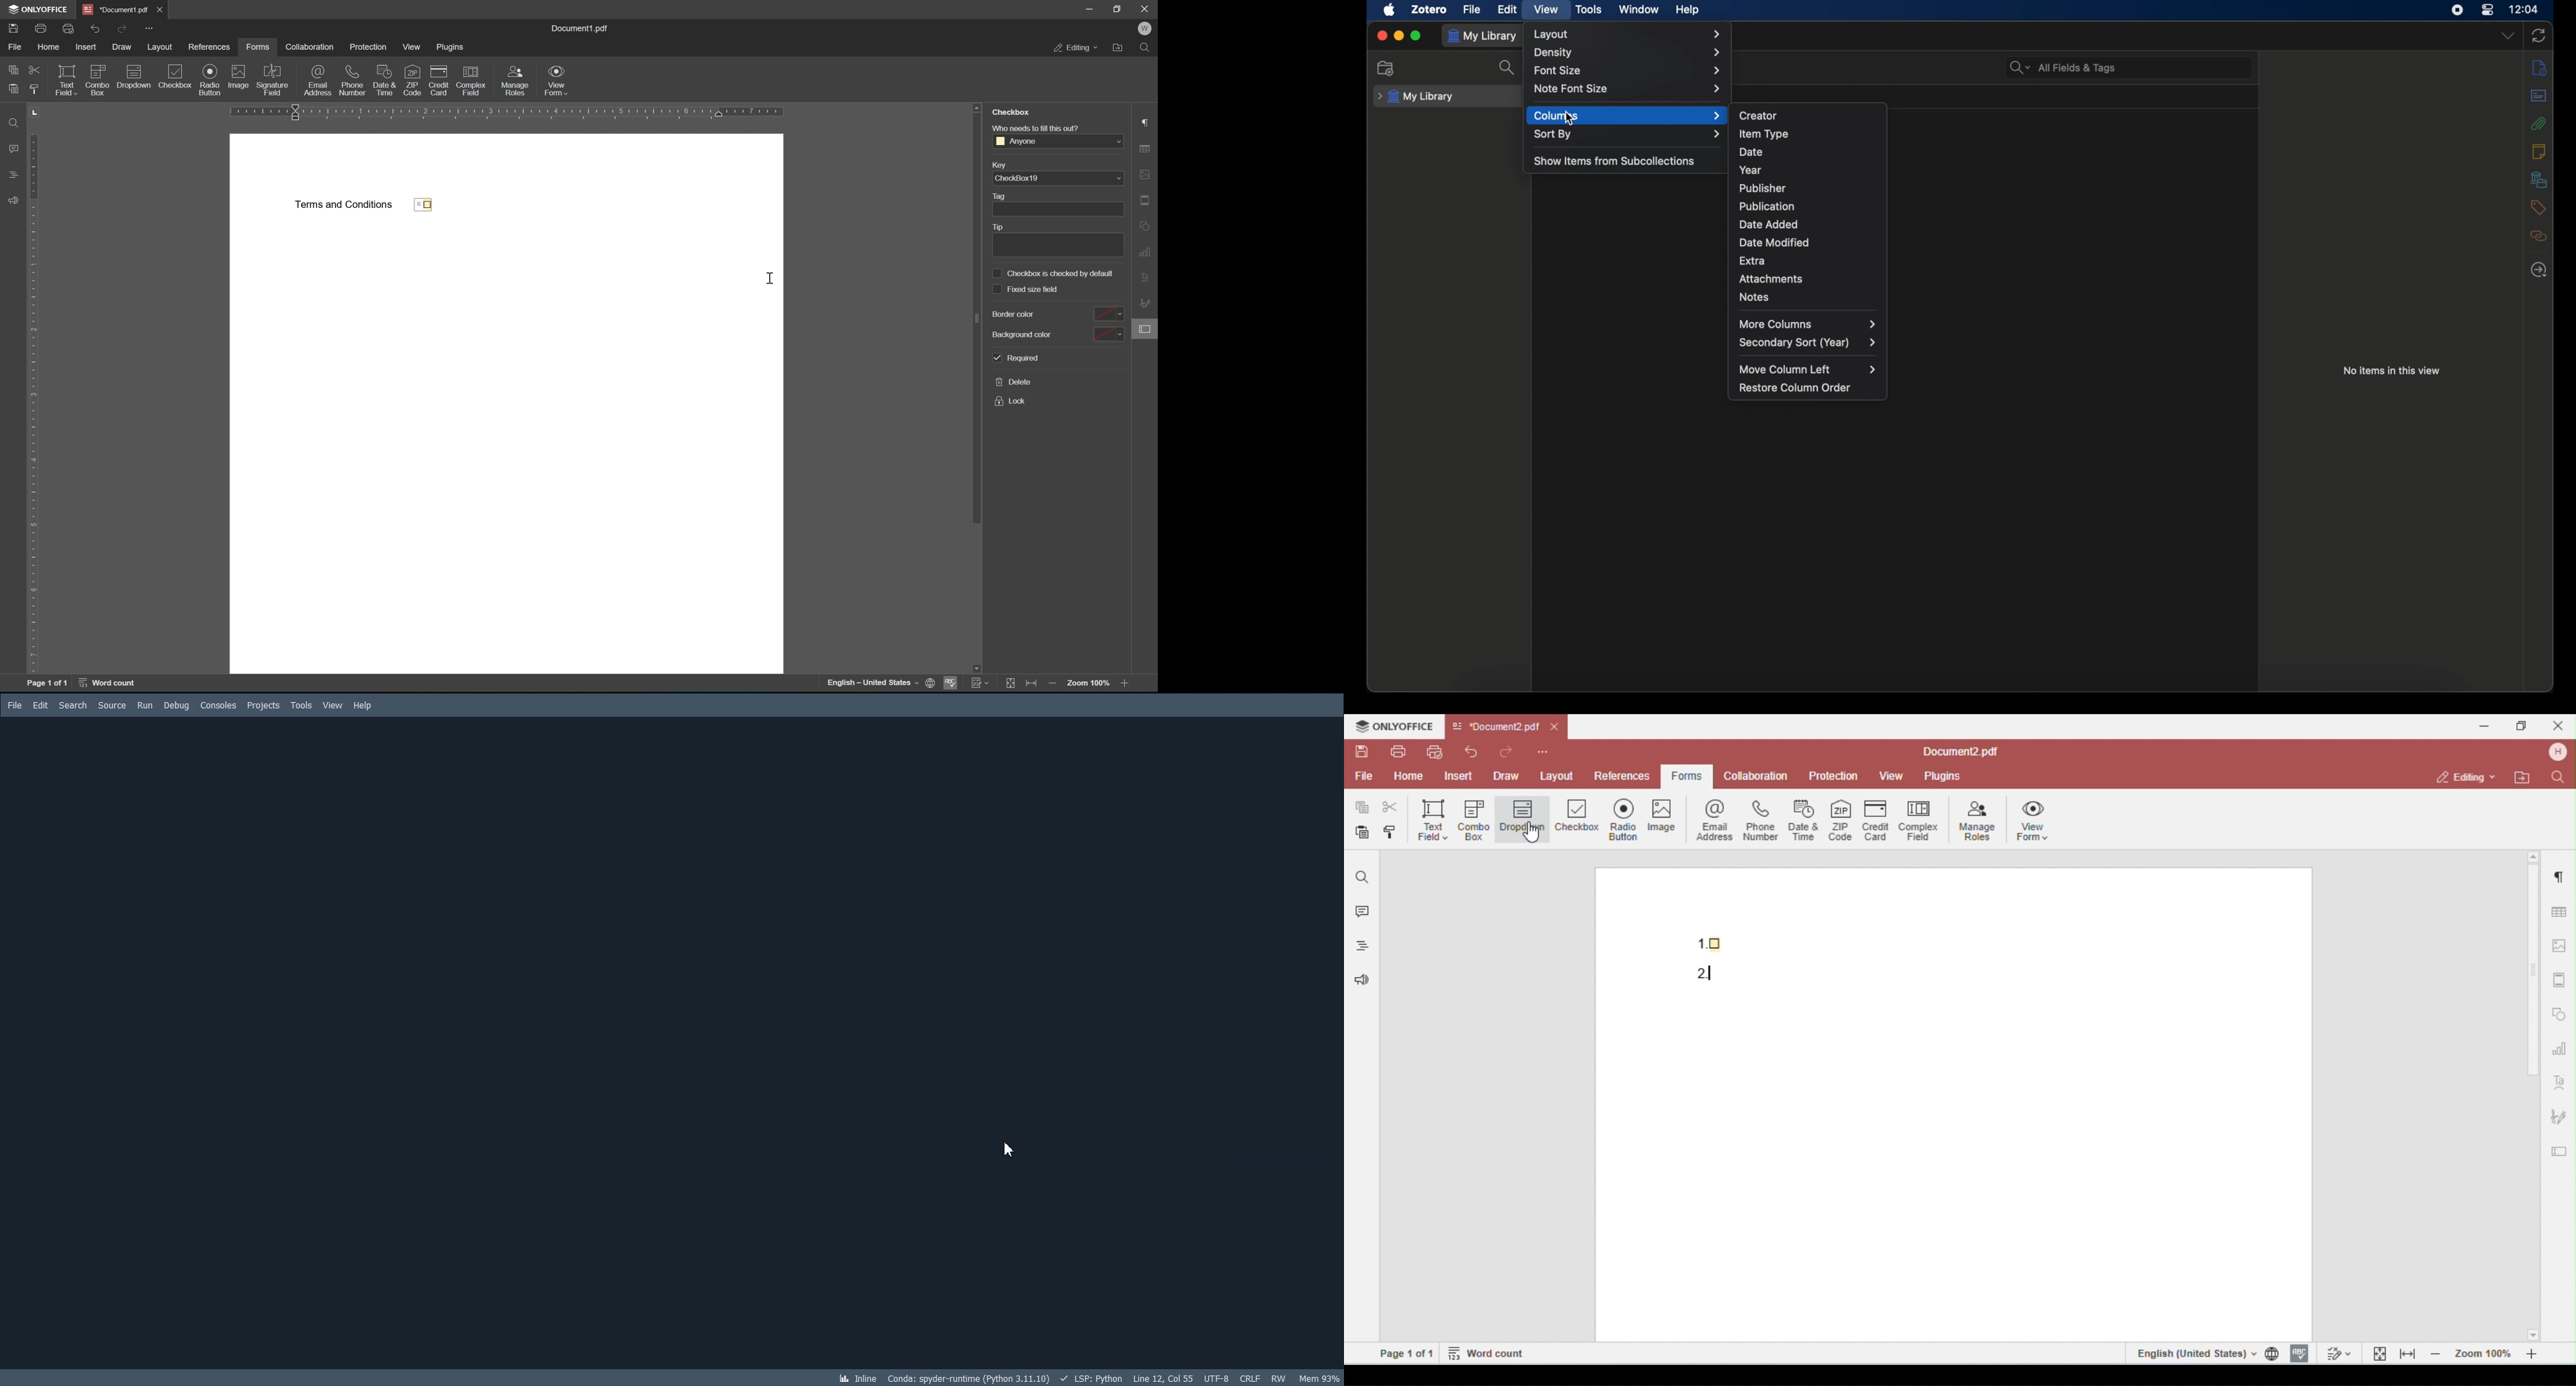 Image resolution: width=2576 pixels, height=1400 pixels. What do you see at coordinates (123, 47) in the screenshot?
I see `draw` at bounding box center [123, 47].